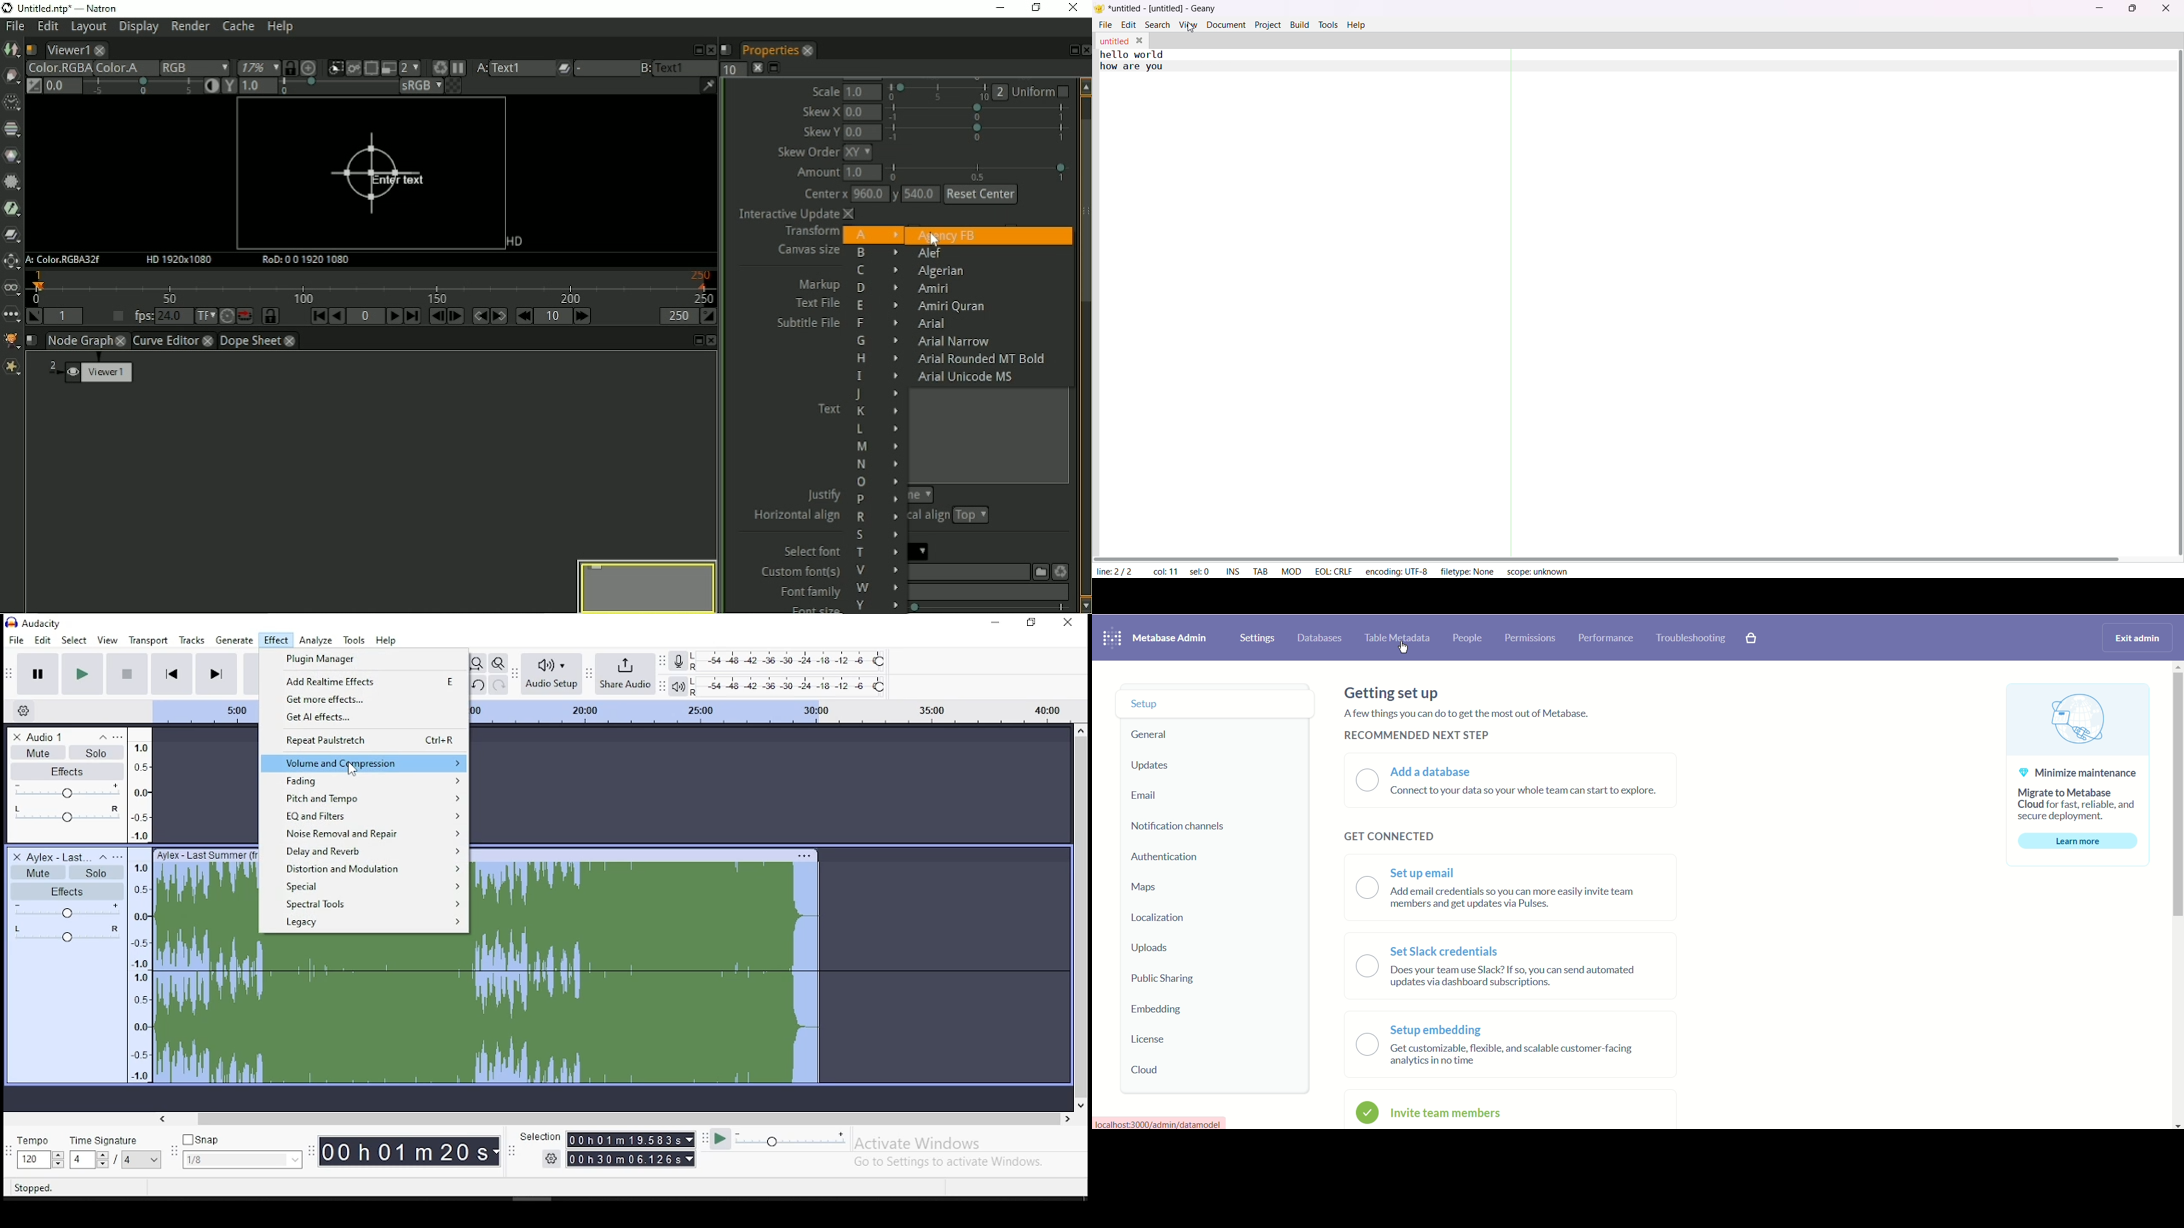  I want to click on volume, so click(66, 791).